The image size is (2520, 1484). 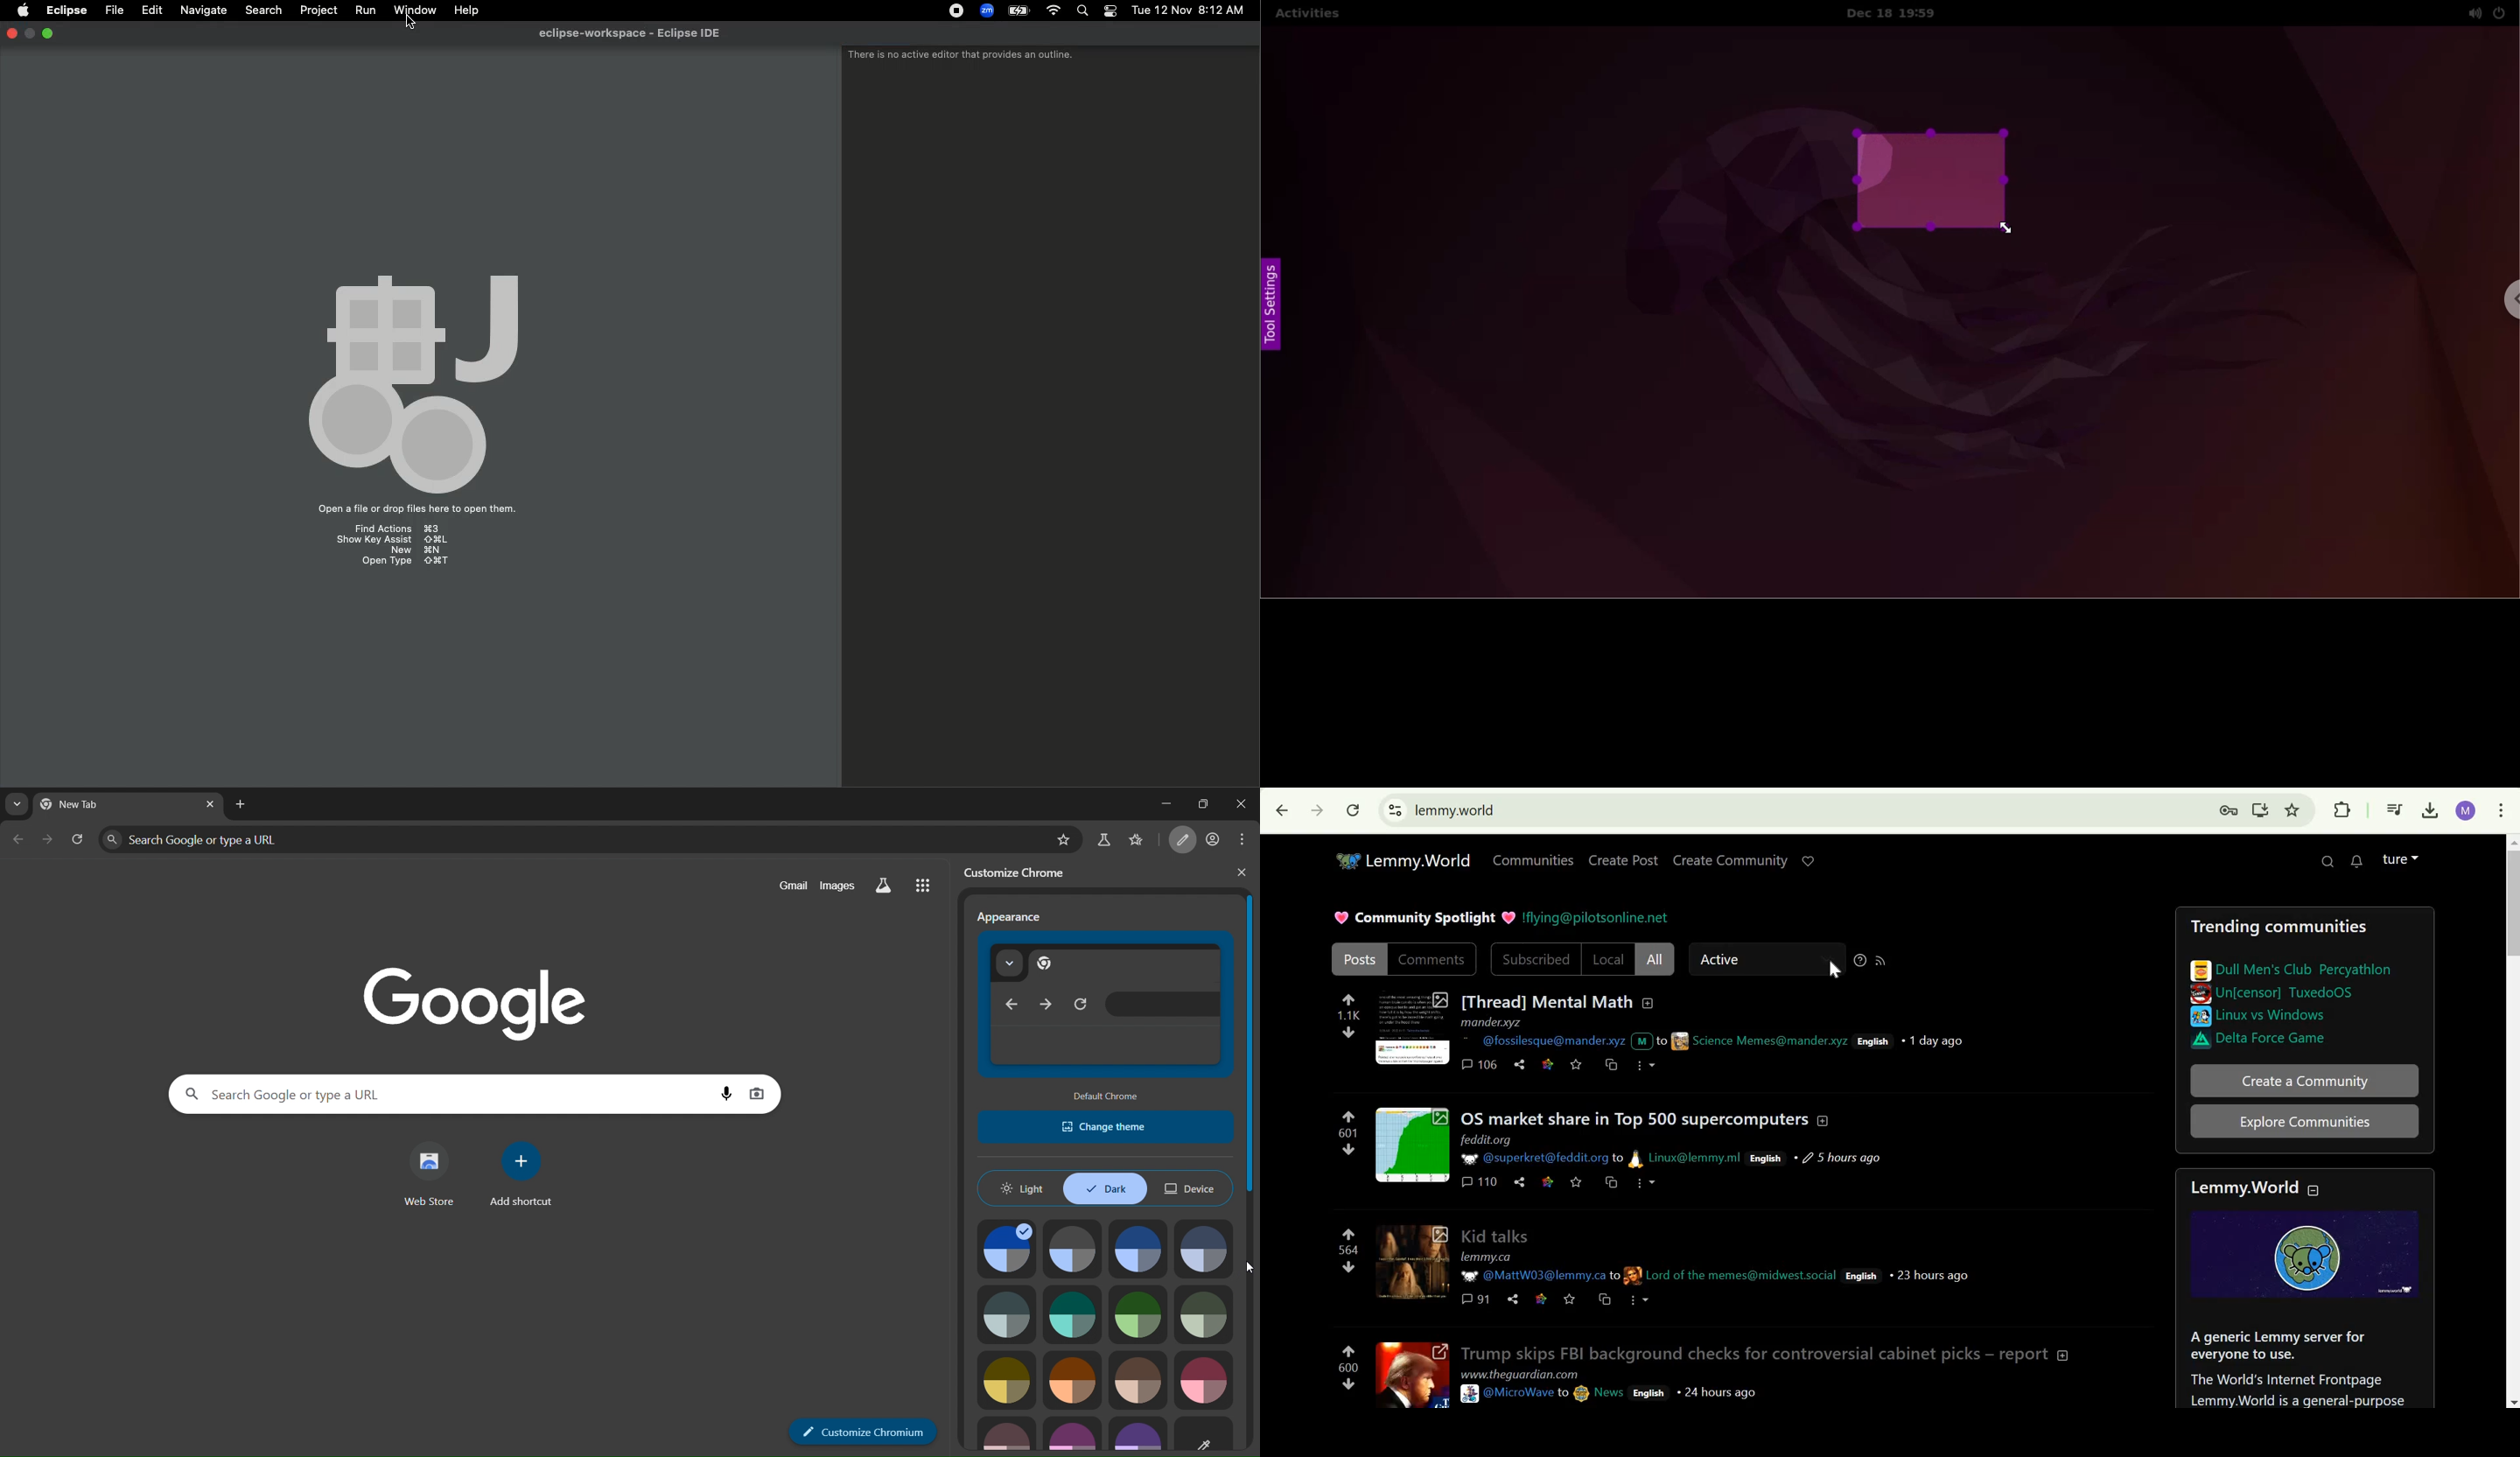 What do you see at coordinates (1007, 1314) in the screenshot?
I see `image` at bounding box center [1007, 1314].